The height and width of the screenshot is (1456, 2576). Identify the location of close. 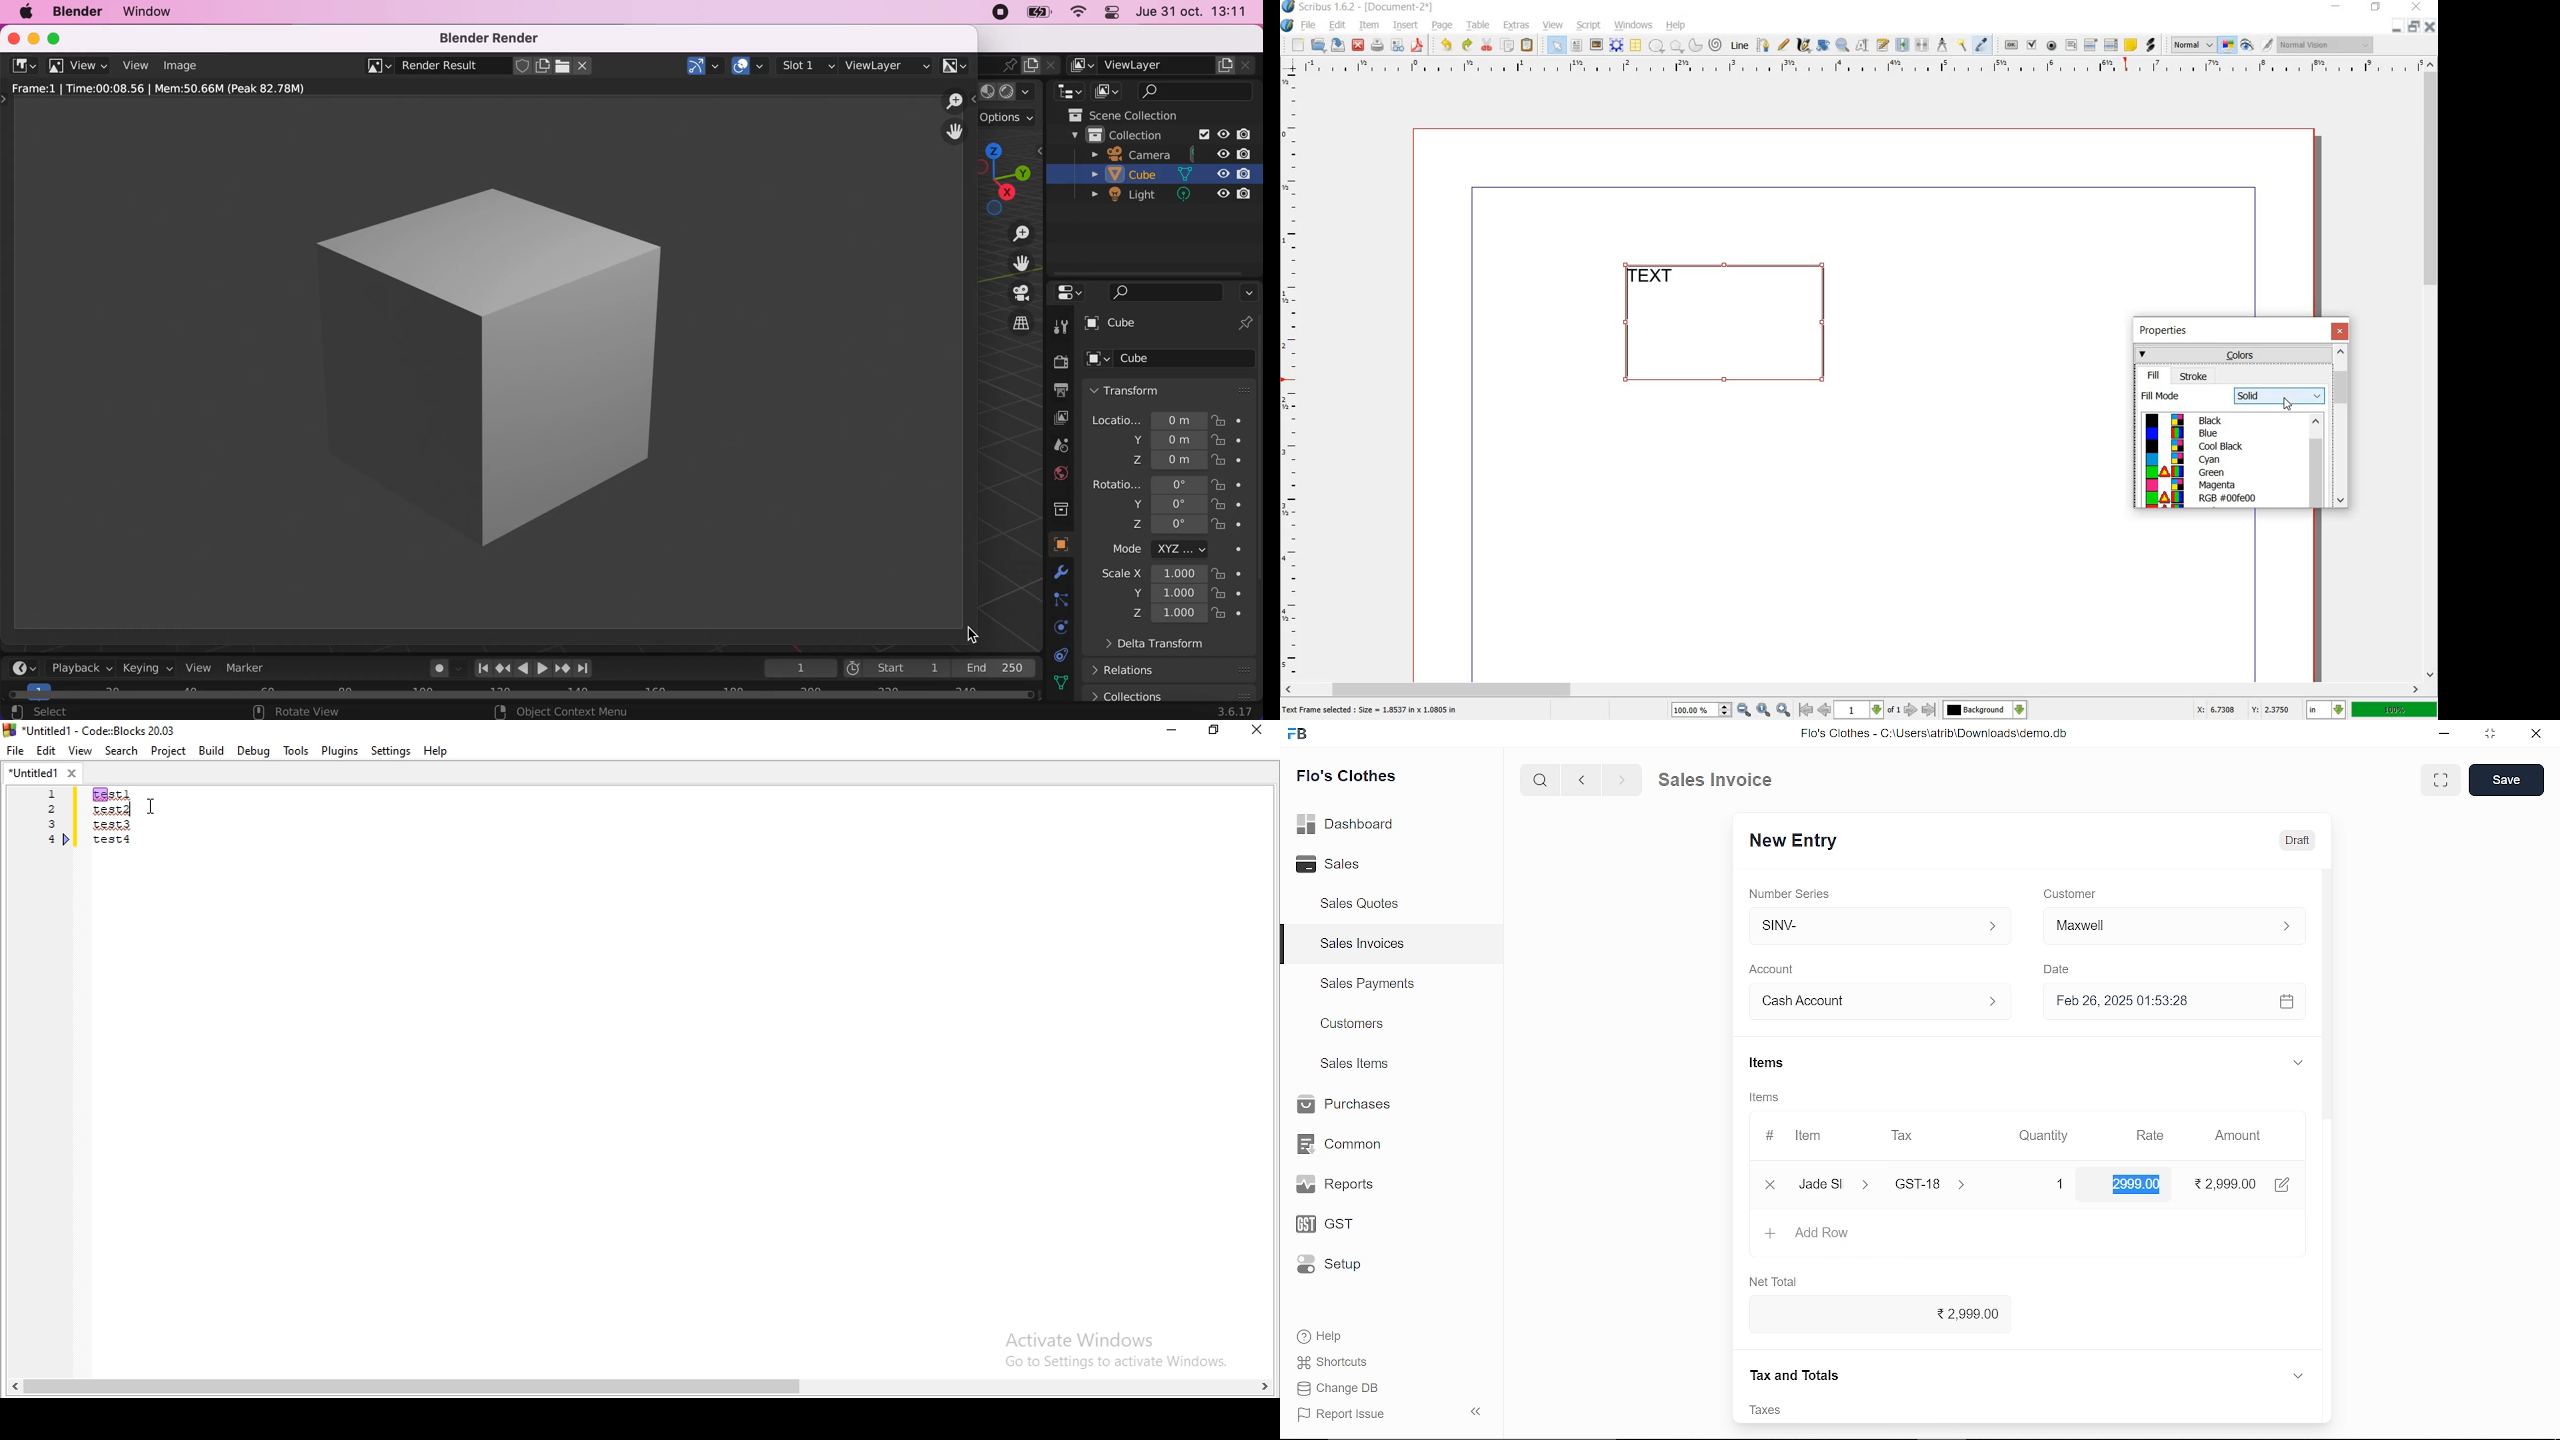
(2419, 6).